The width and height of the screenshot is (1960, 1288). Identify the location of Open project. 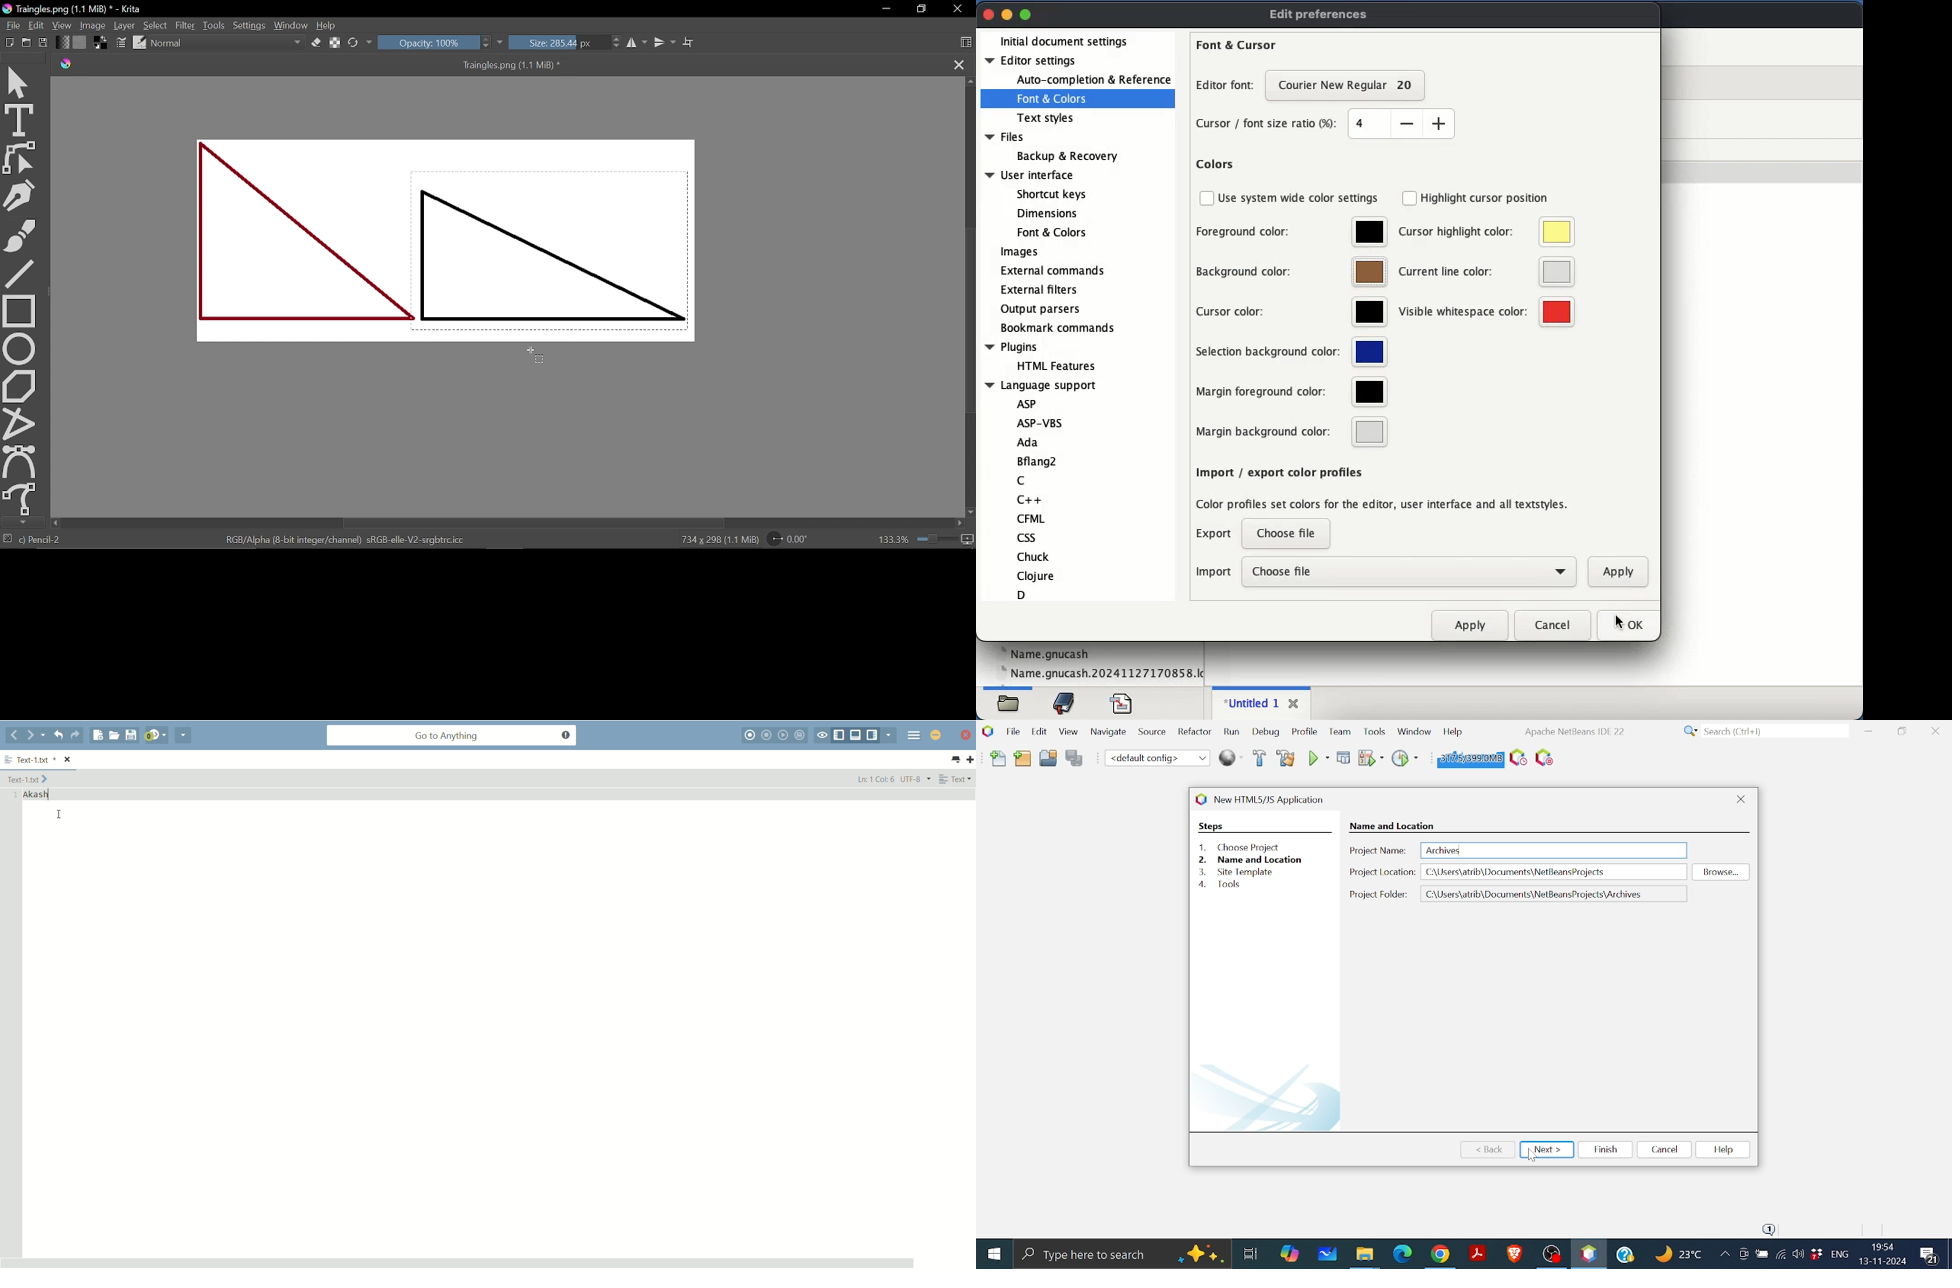
(1048, 760).